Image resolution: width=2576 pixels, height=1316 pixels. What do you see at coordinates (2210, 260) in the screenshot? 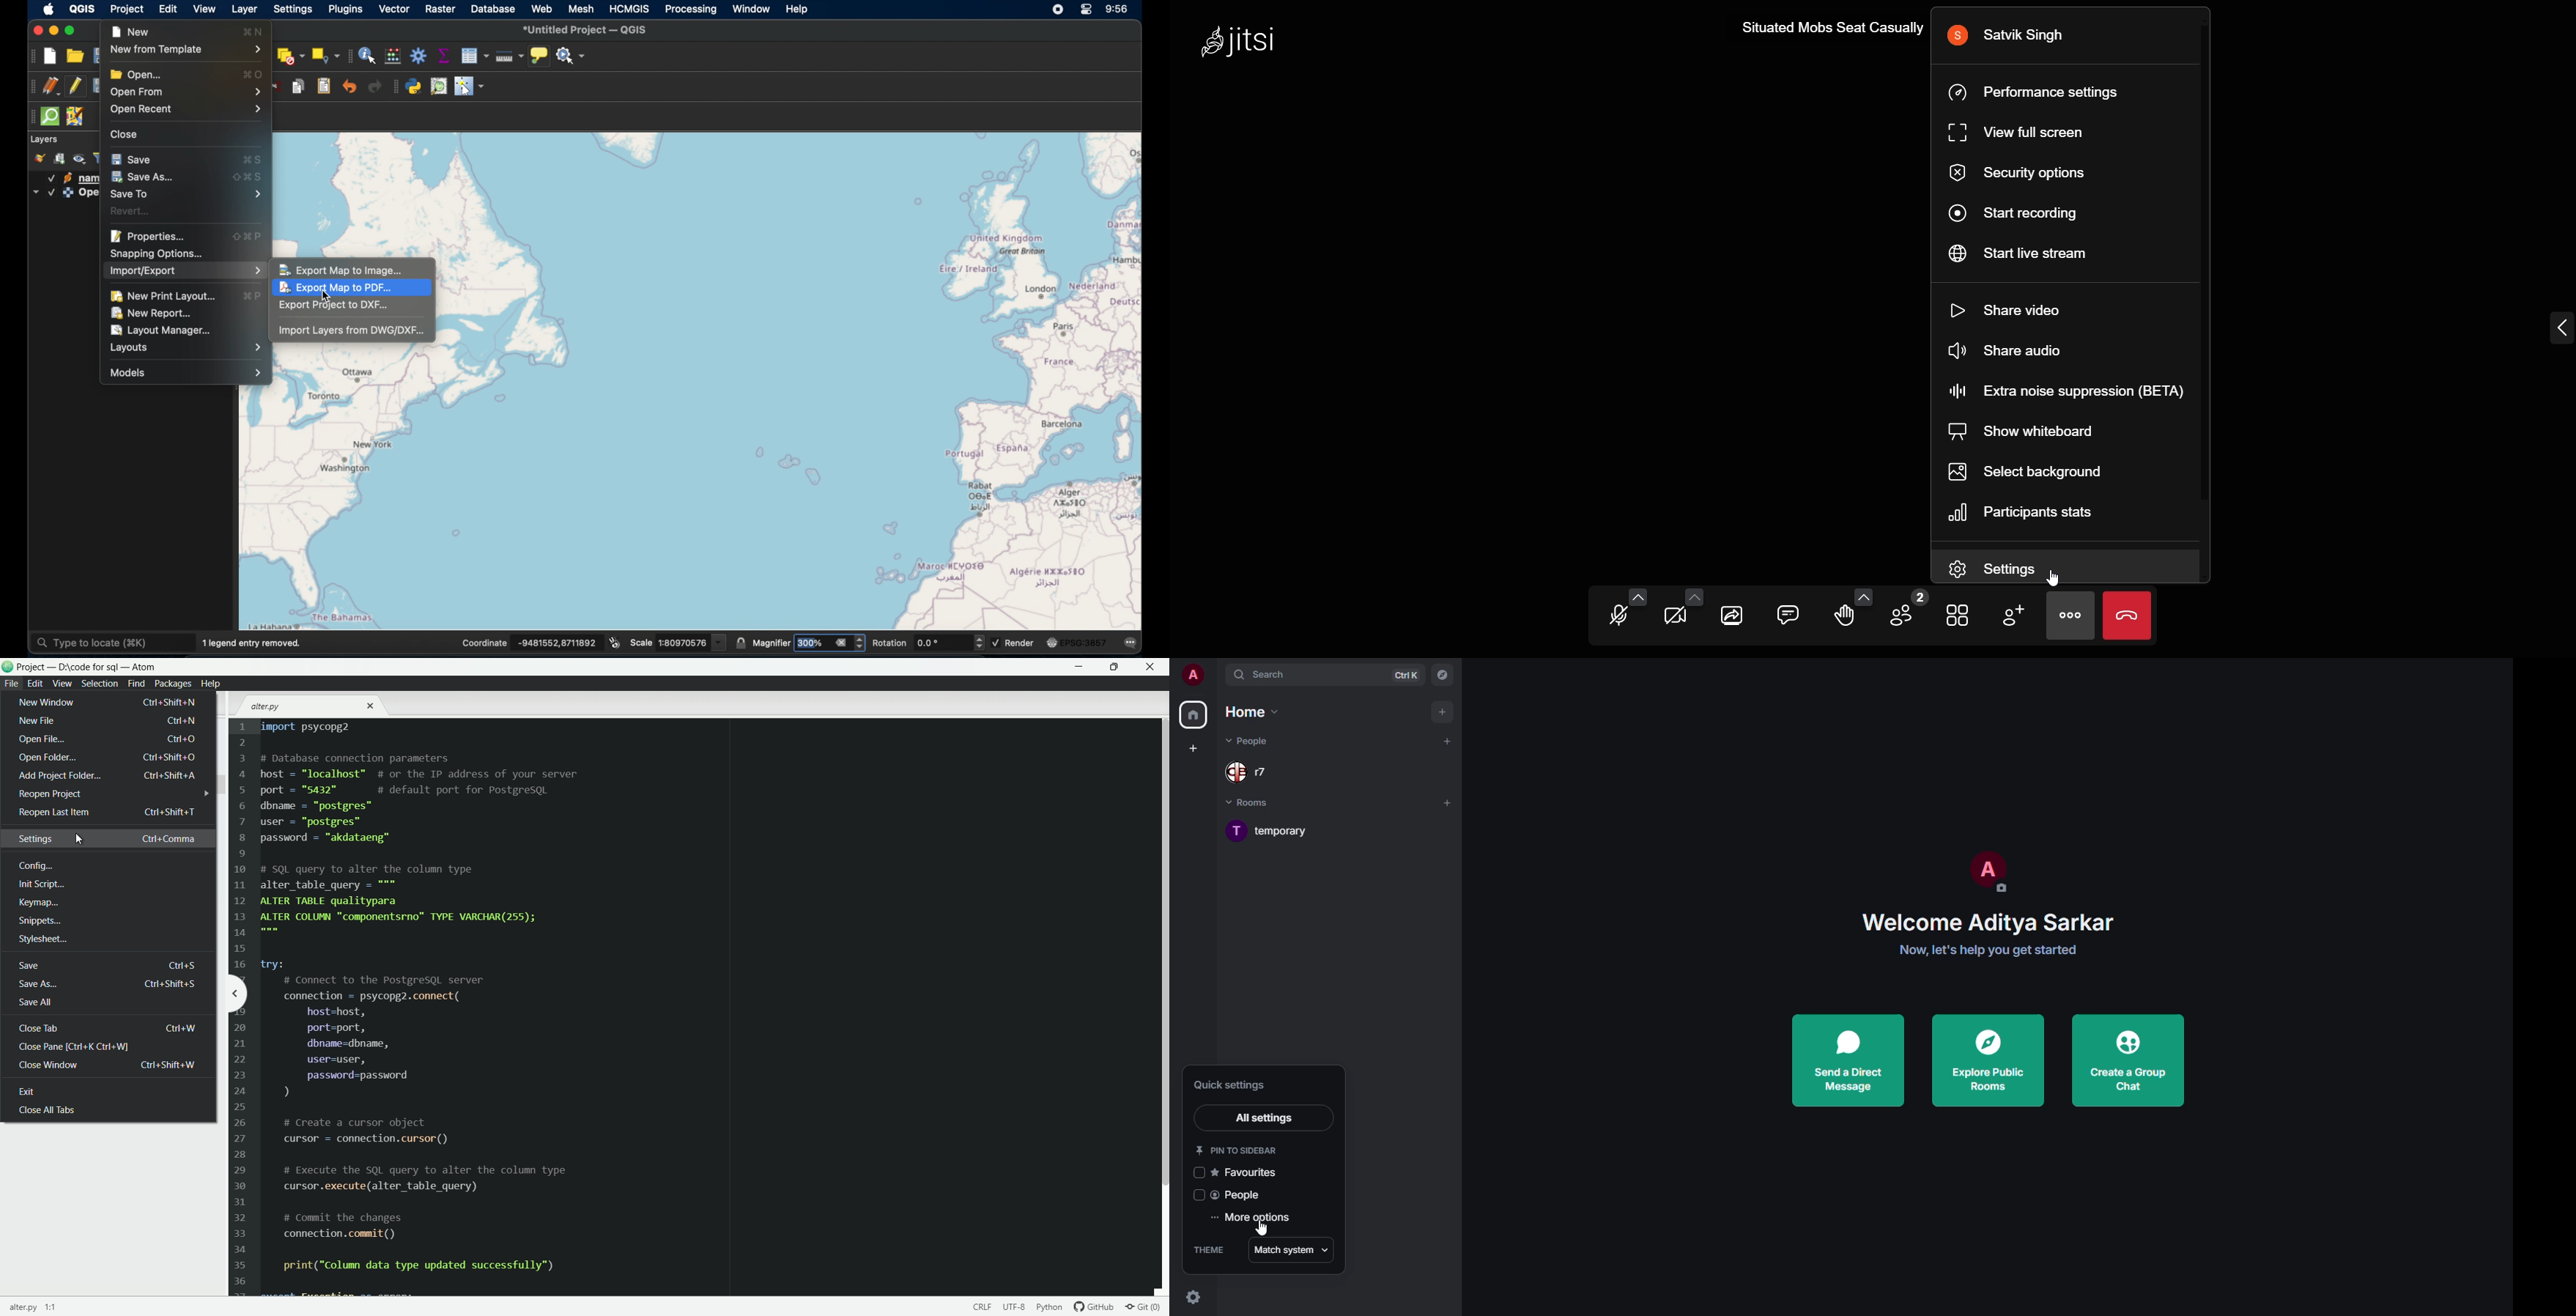
I see `scroll bar` at bounding box center [2210, 260].